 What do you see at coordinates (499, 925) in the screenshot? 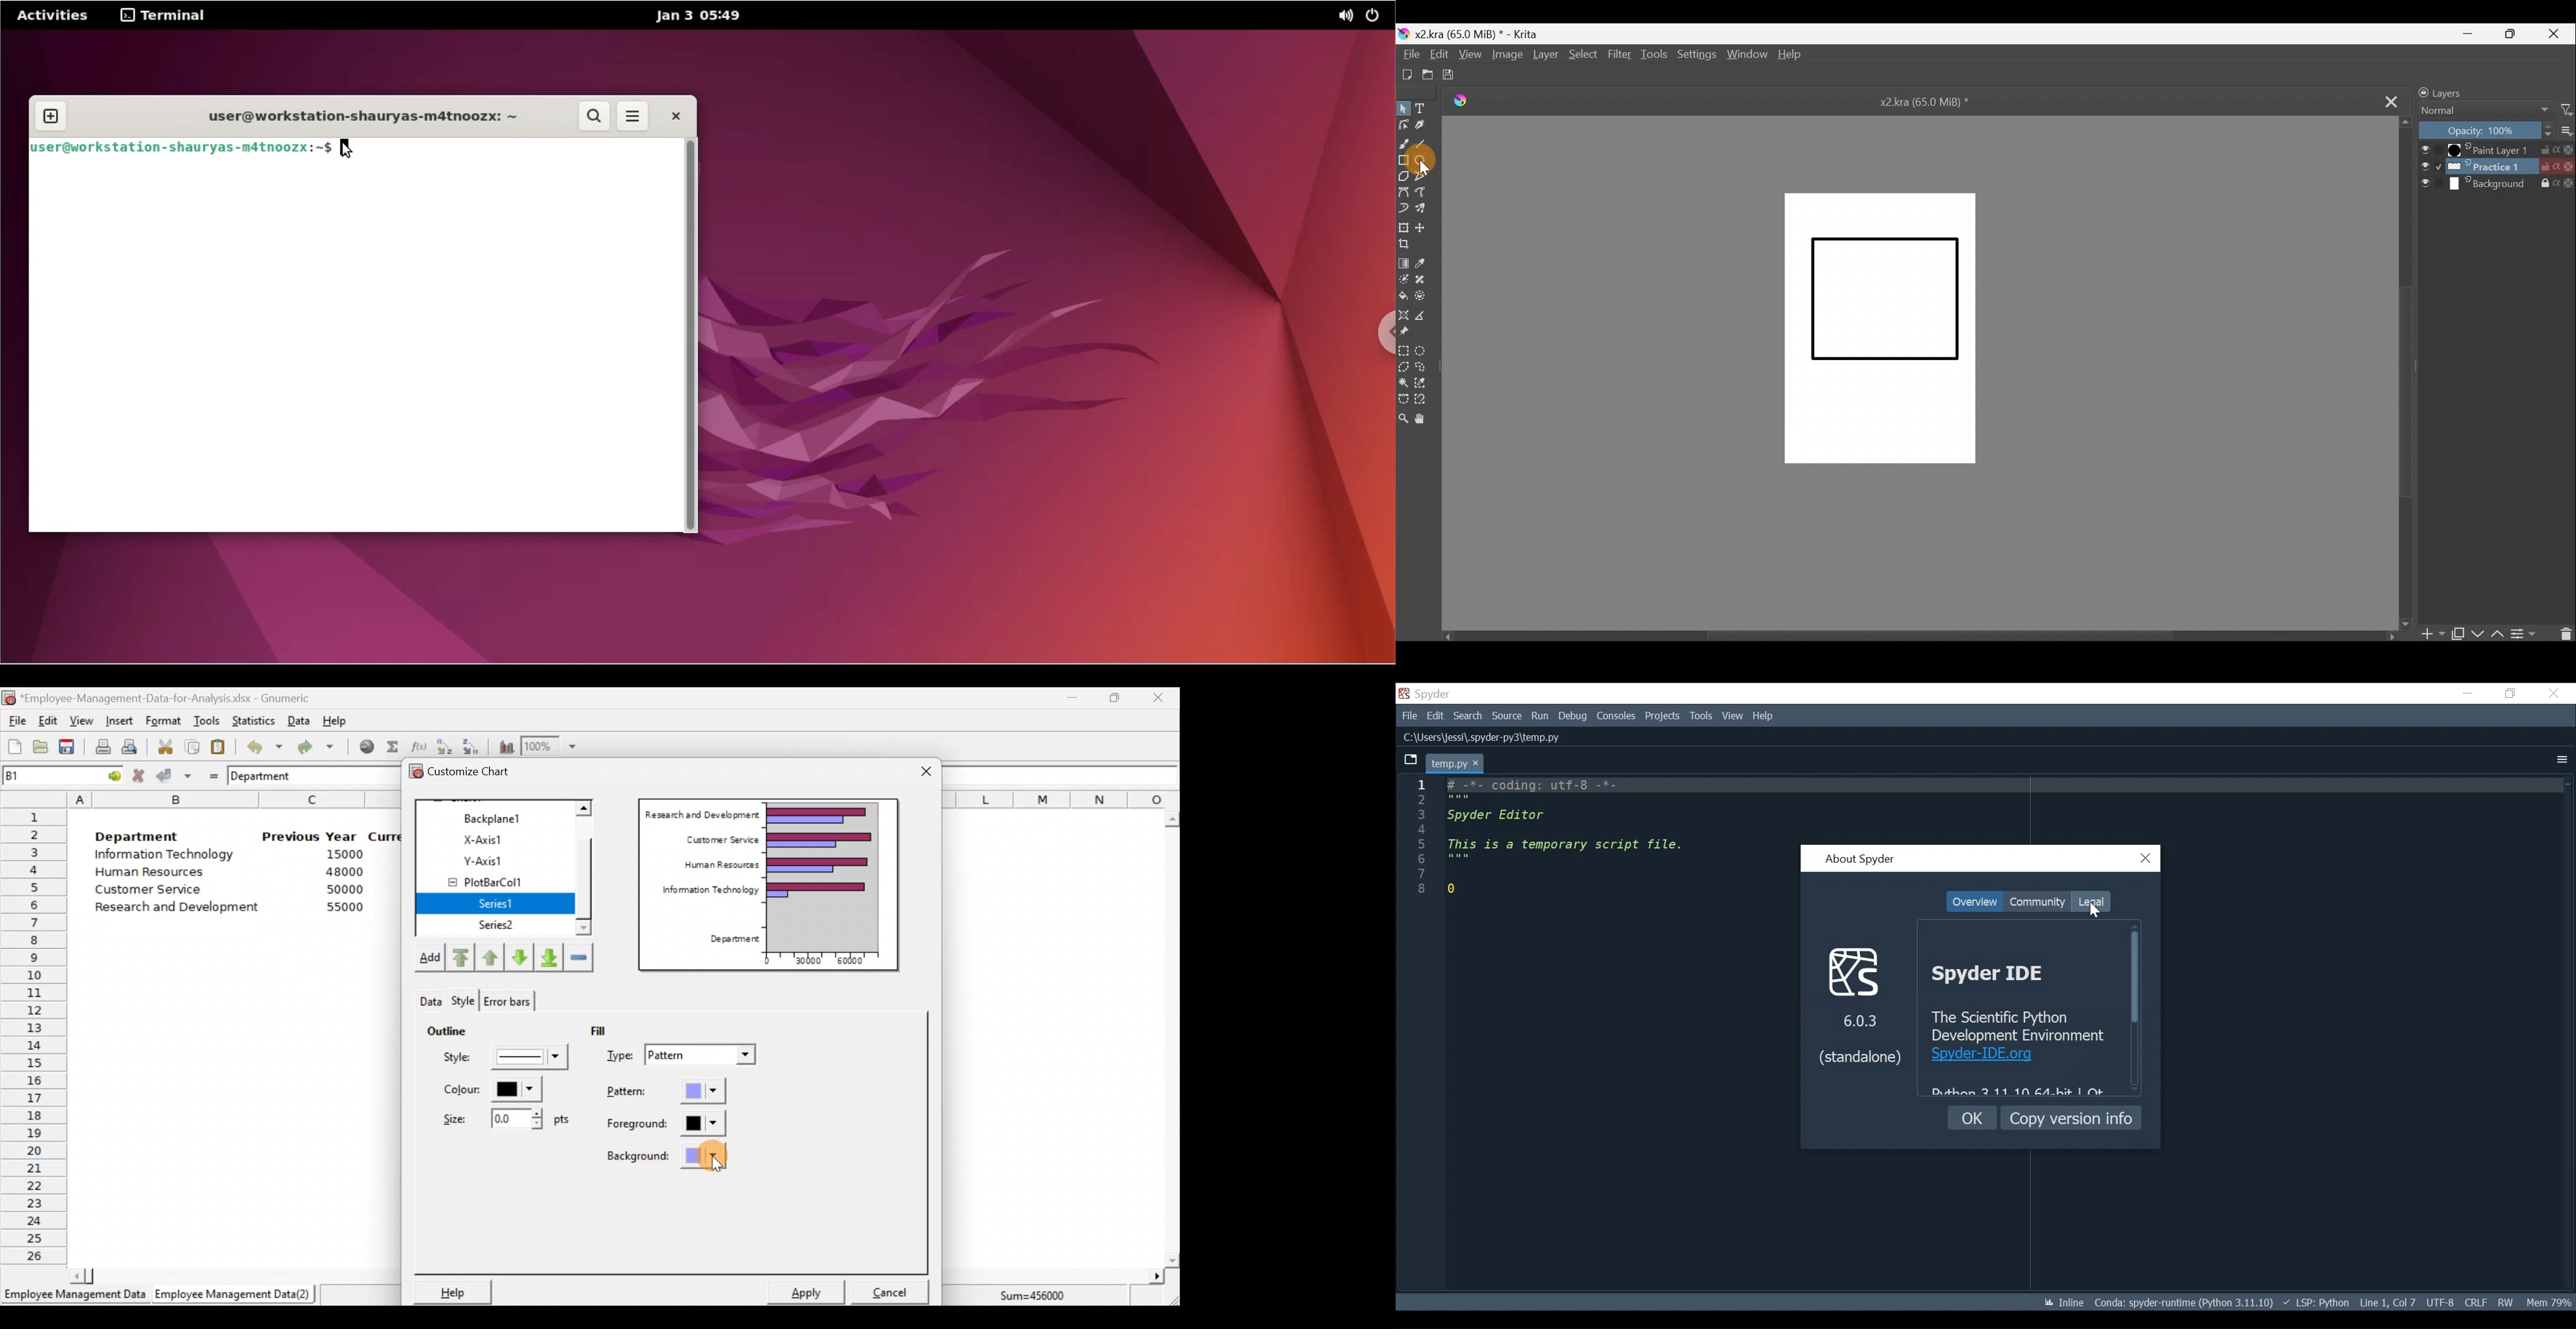
I see `Series2` at bounding box center [499, 925].